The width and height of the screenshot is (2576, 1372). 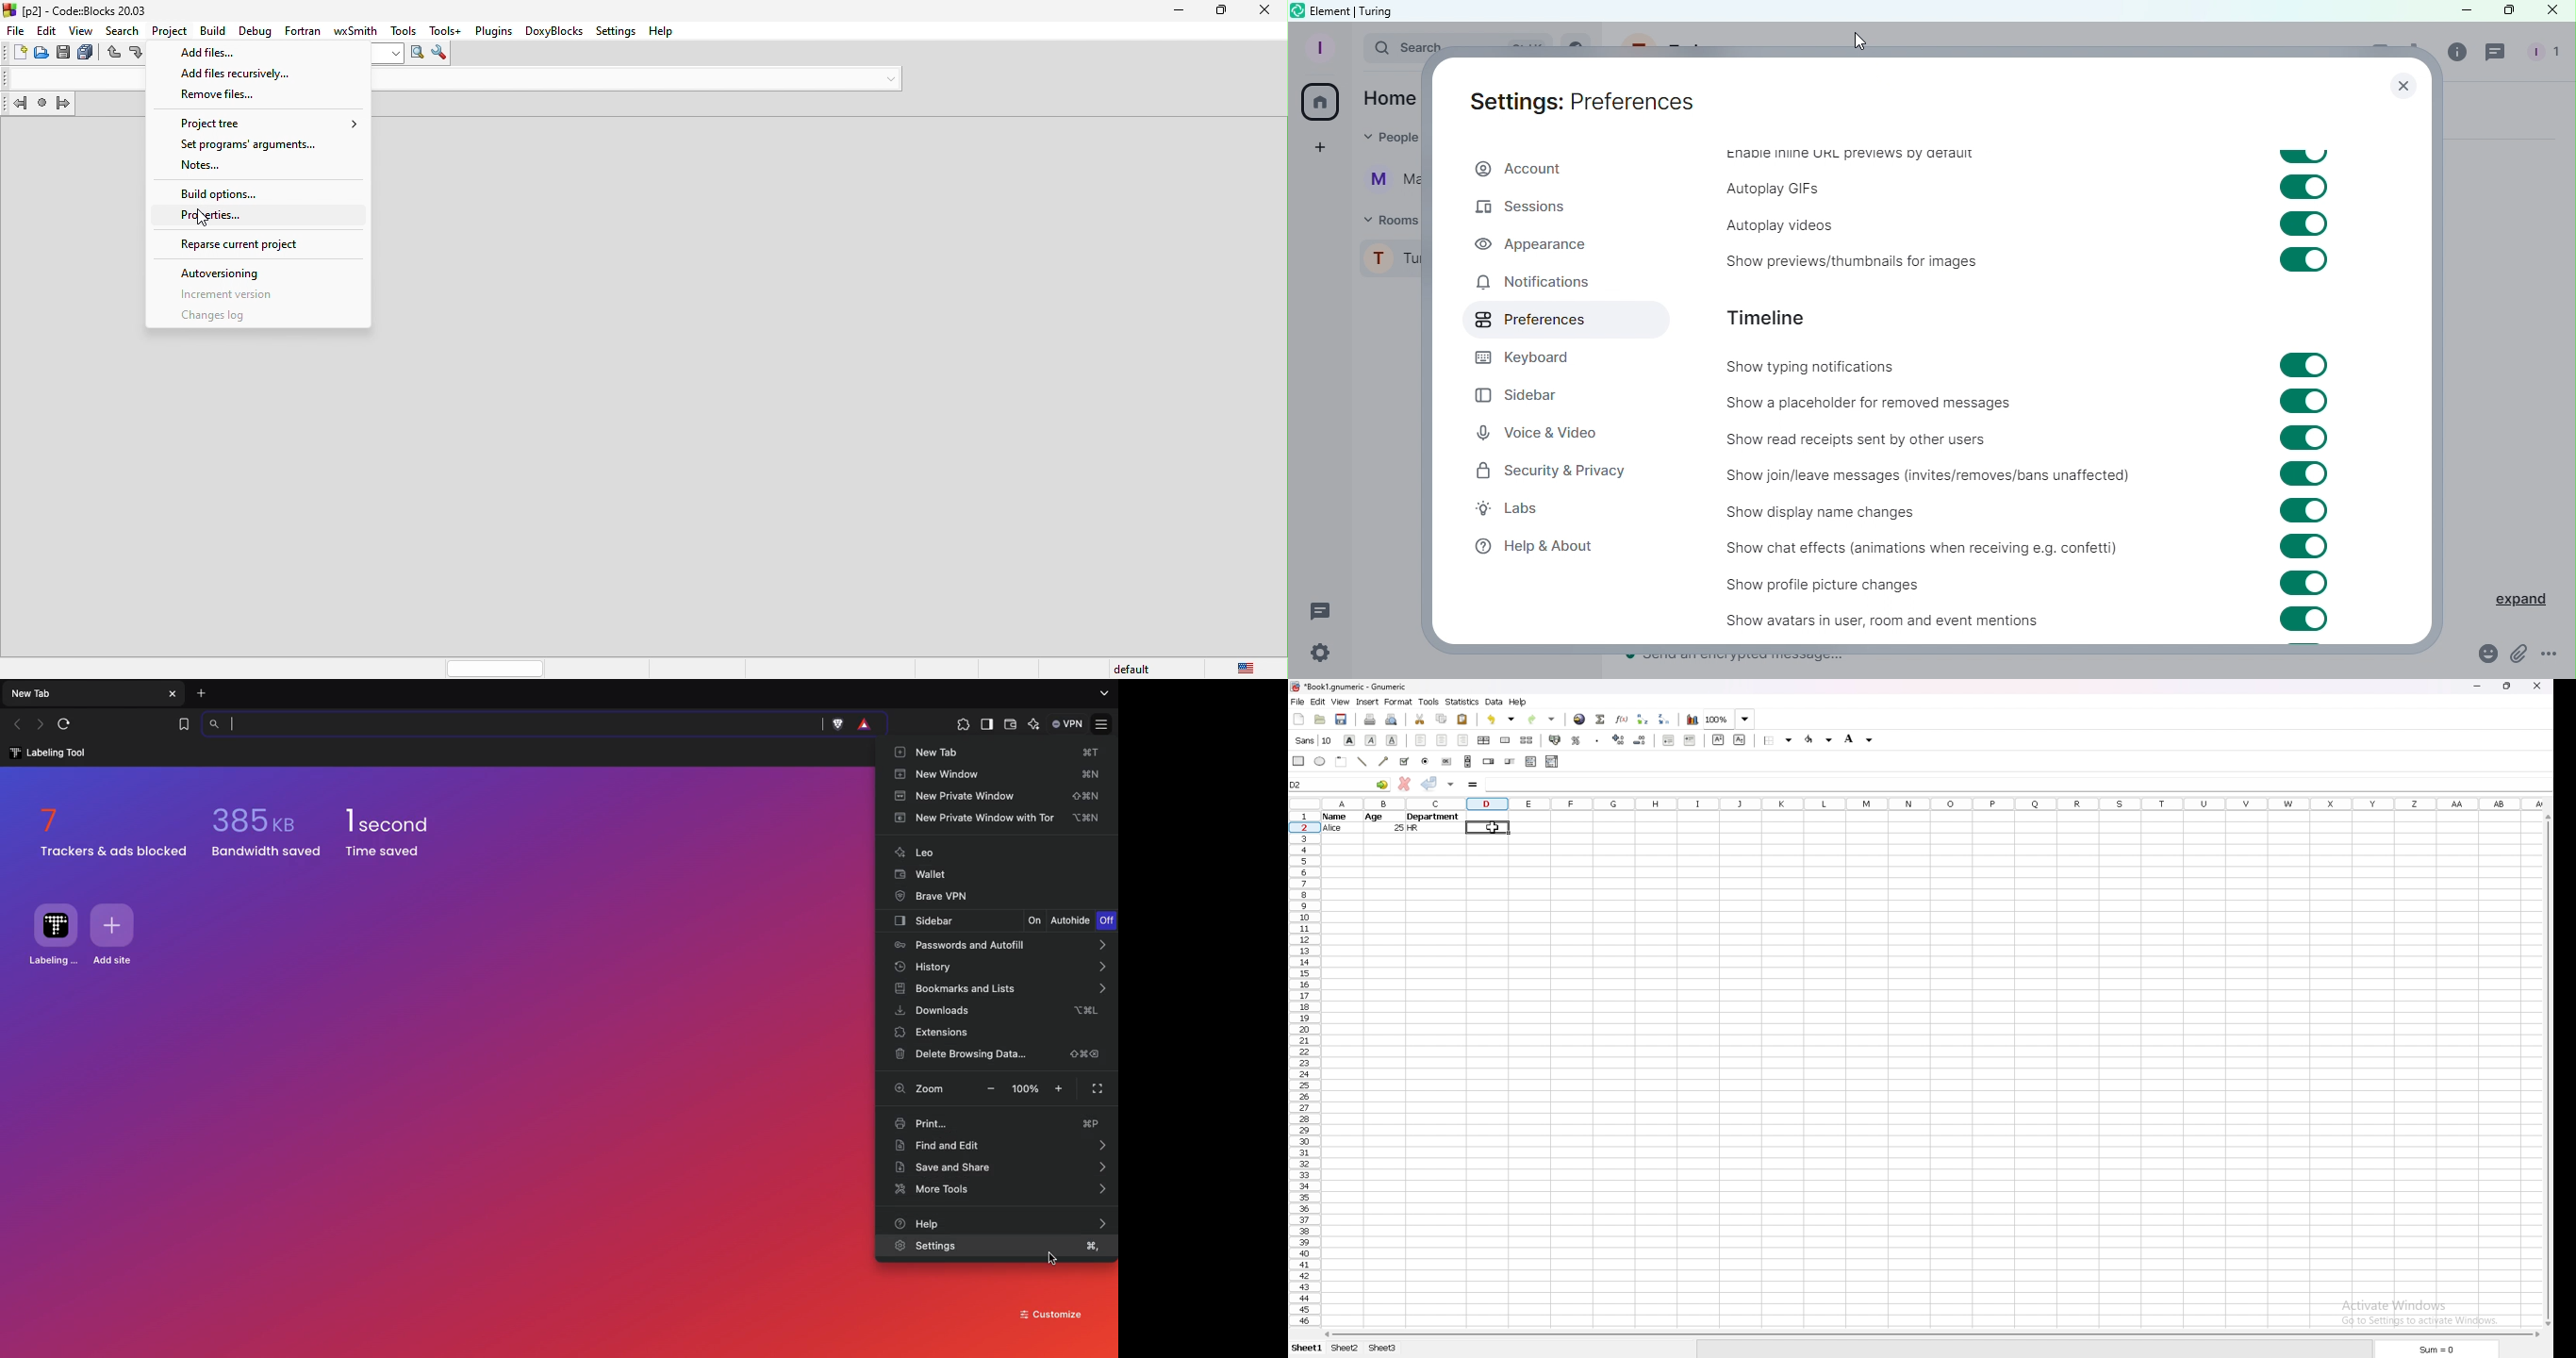 What do you see at coordinates (2301, 157) in the screenshot?
I see `Toggle` at bounding box center [2301, 157].